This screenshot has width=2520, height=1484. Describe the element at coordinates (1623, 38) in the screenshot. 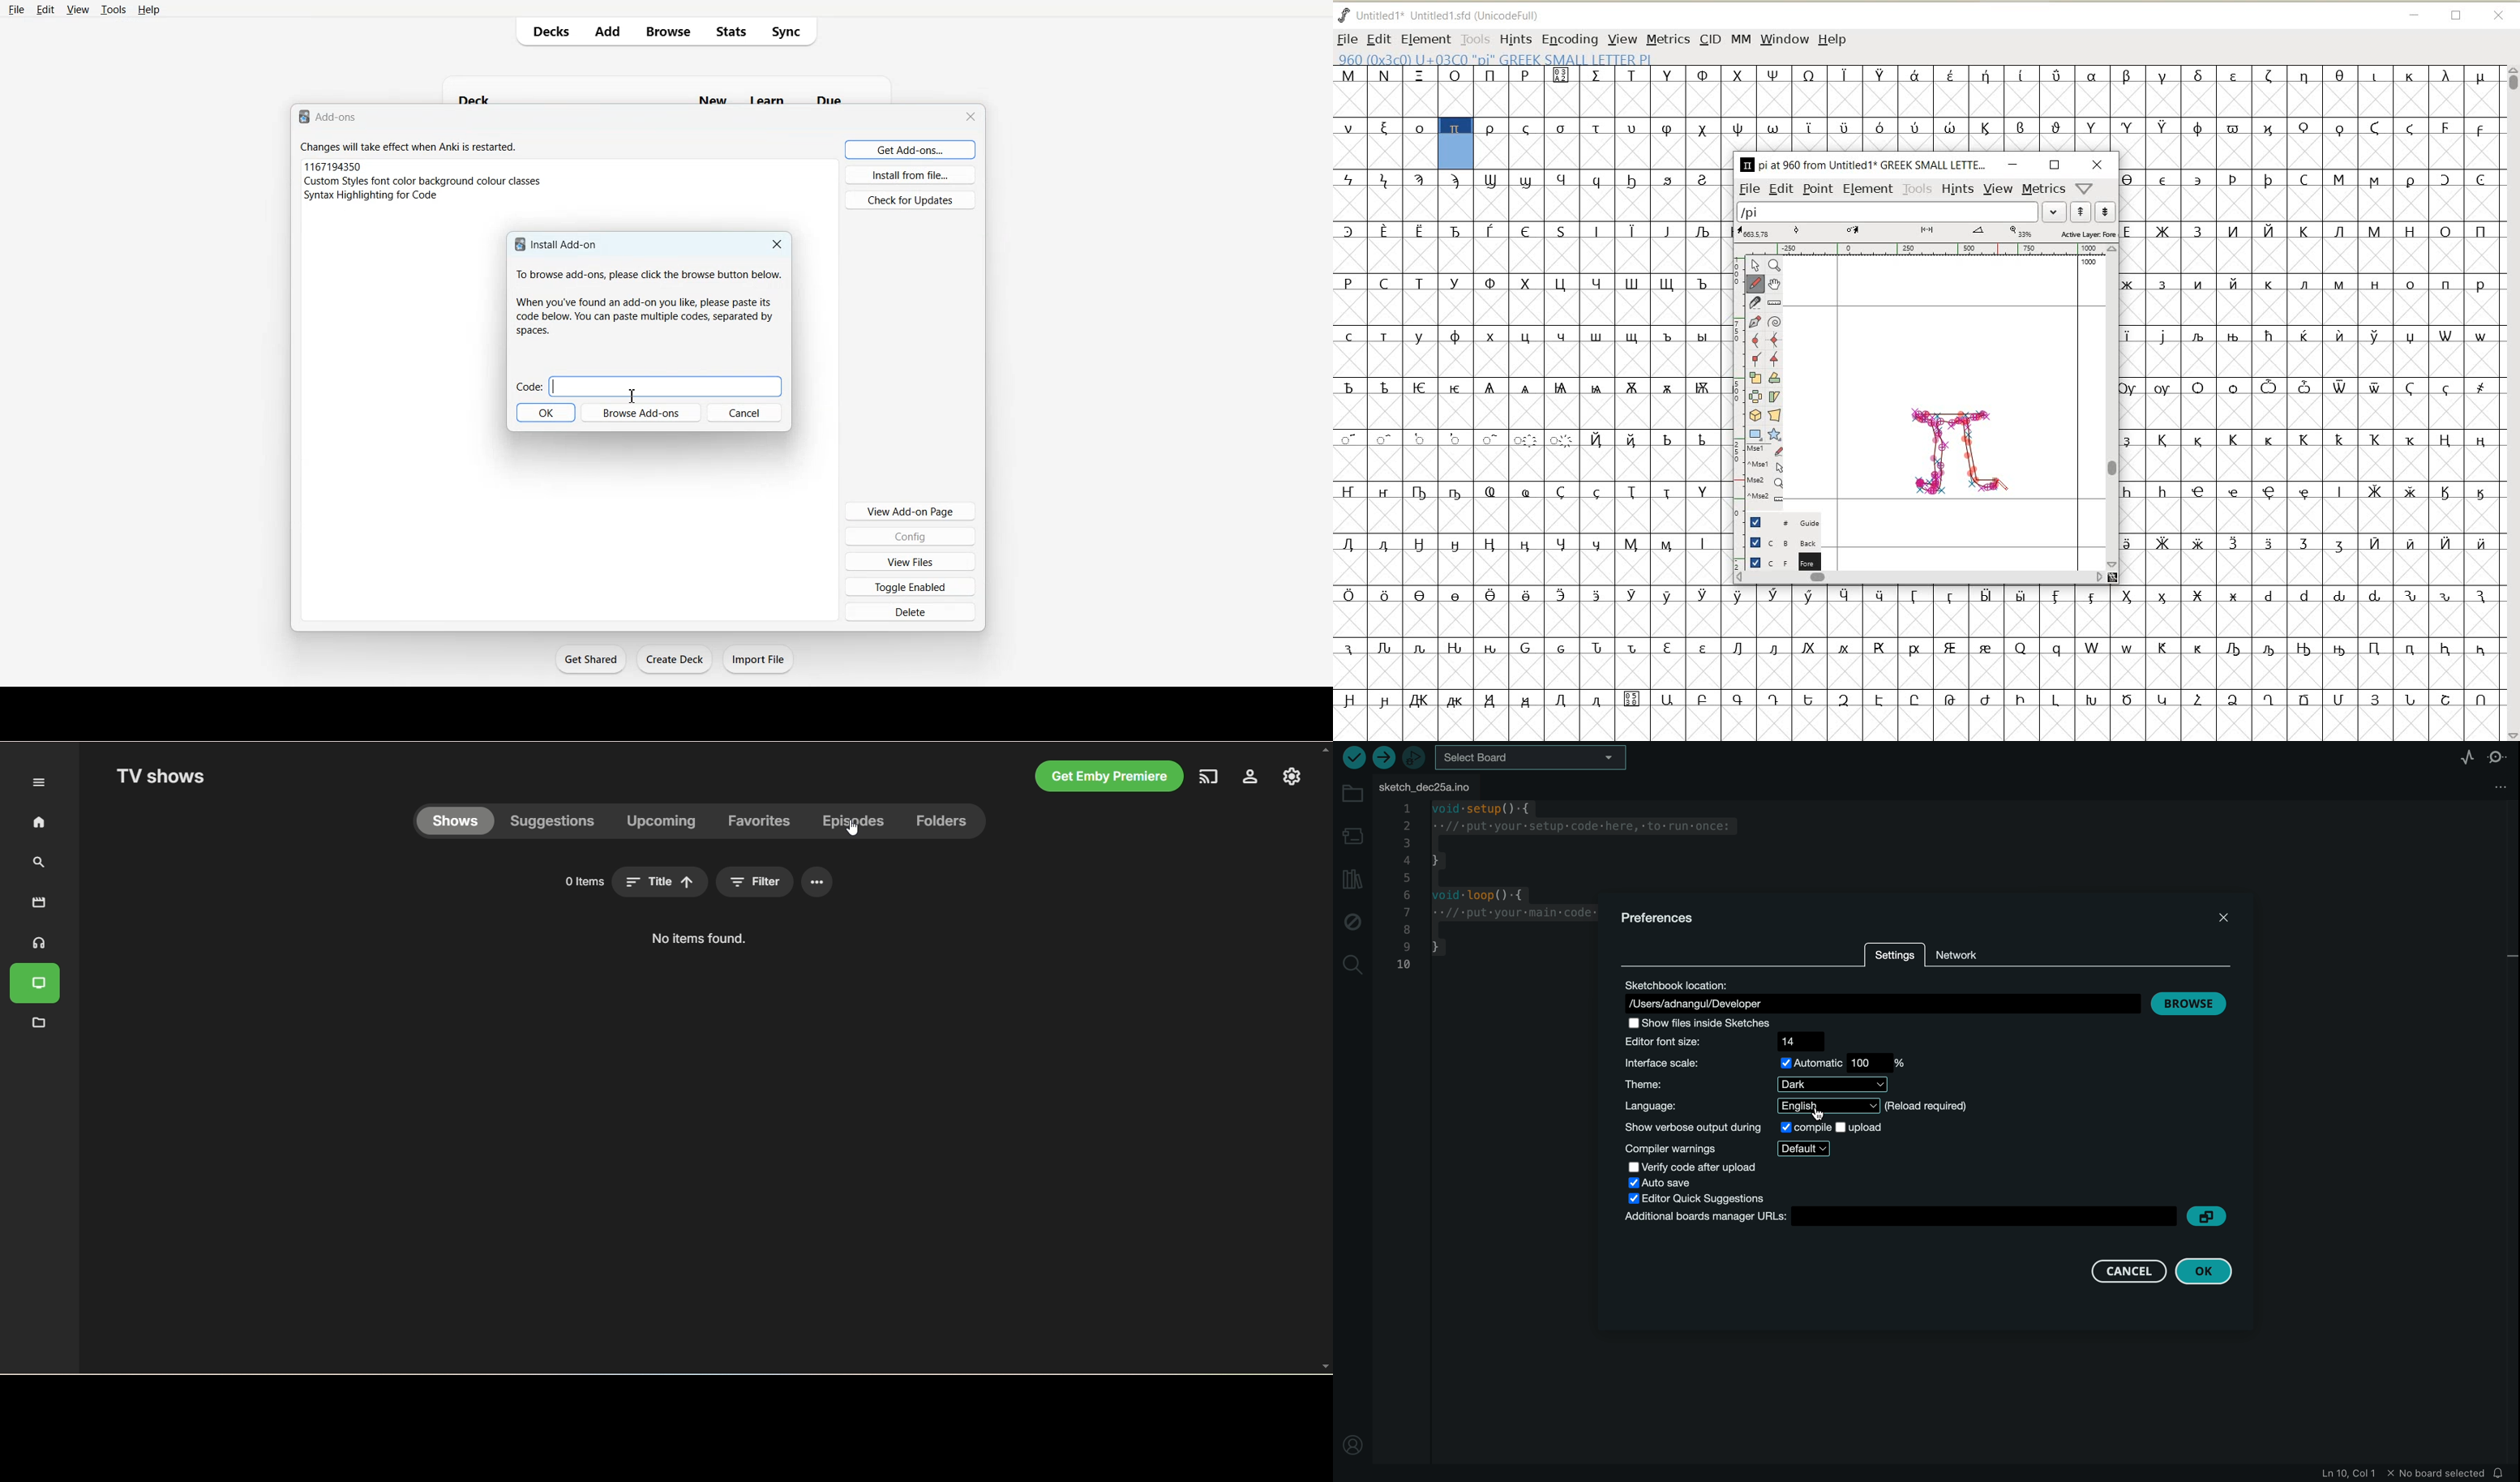

I see `VIEW` at that location.